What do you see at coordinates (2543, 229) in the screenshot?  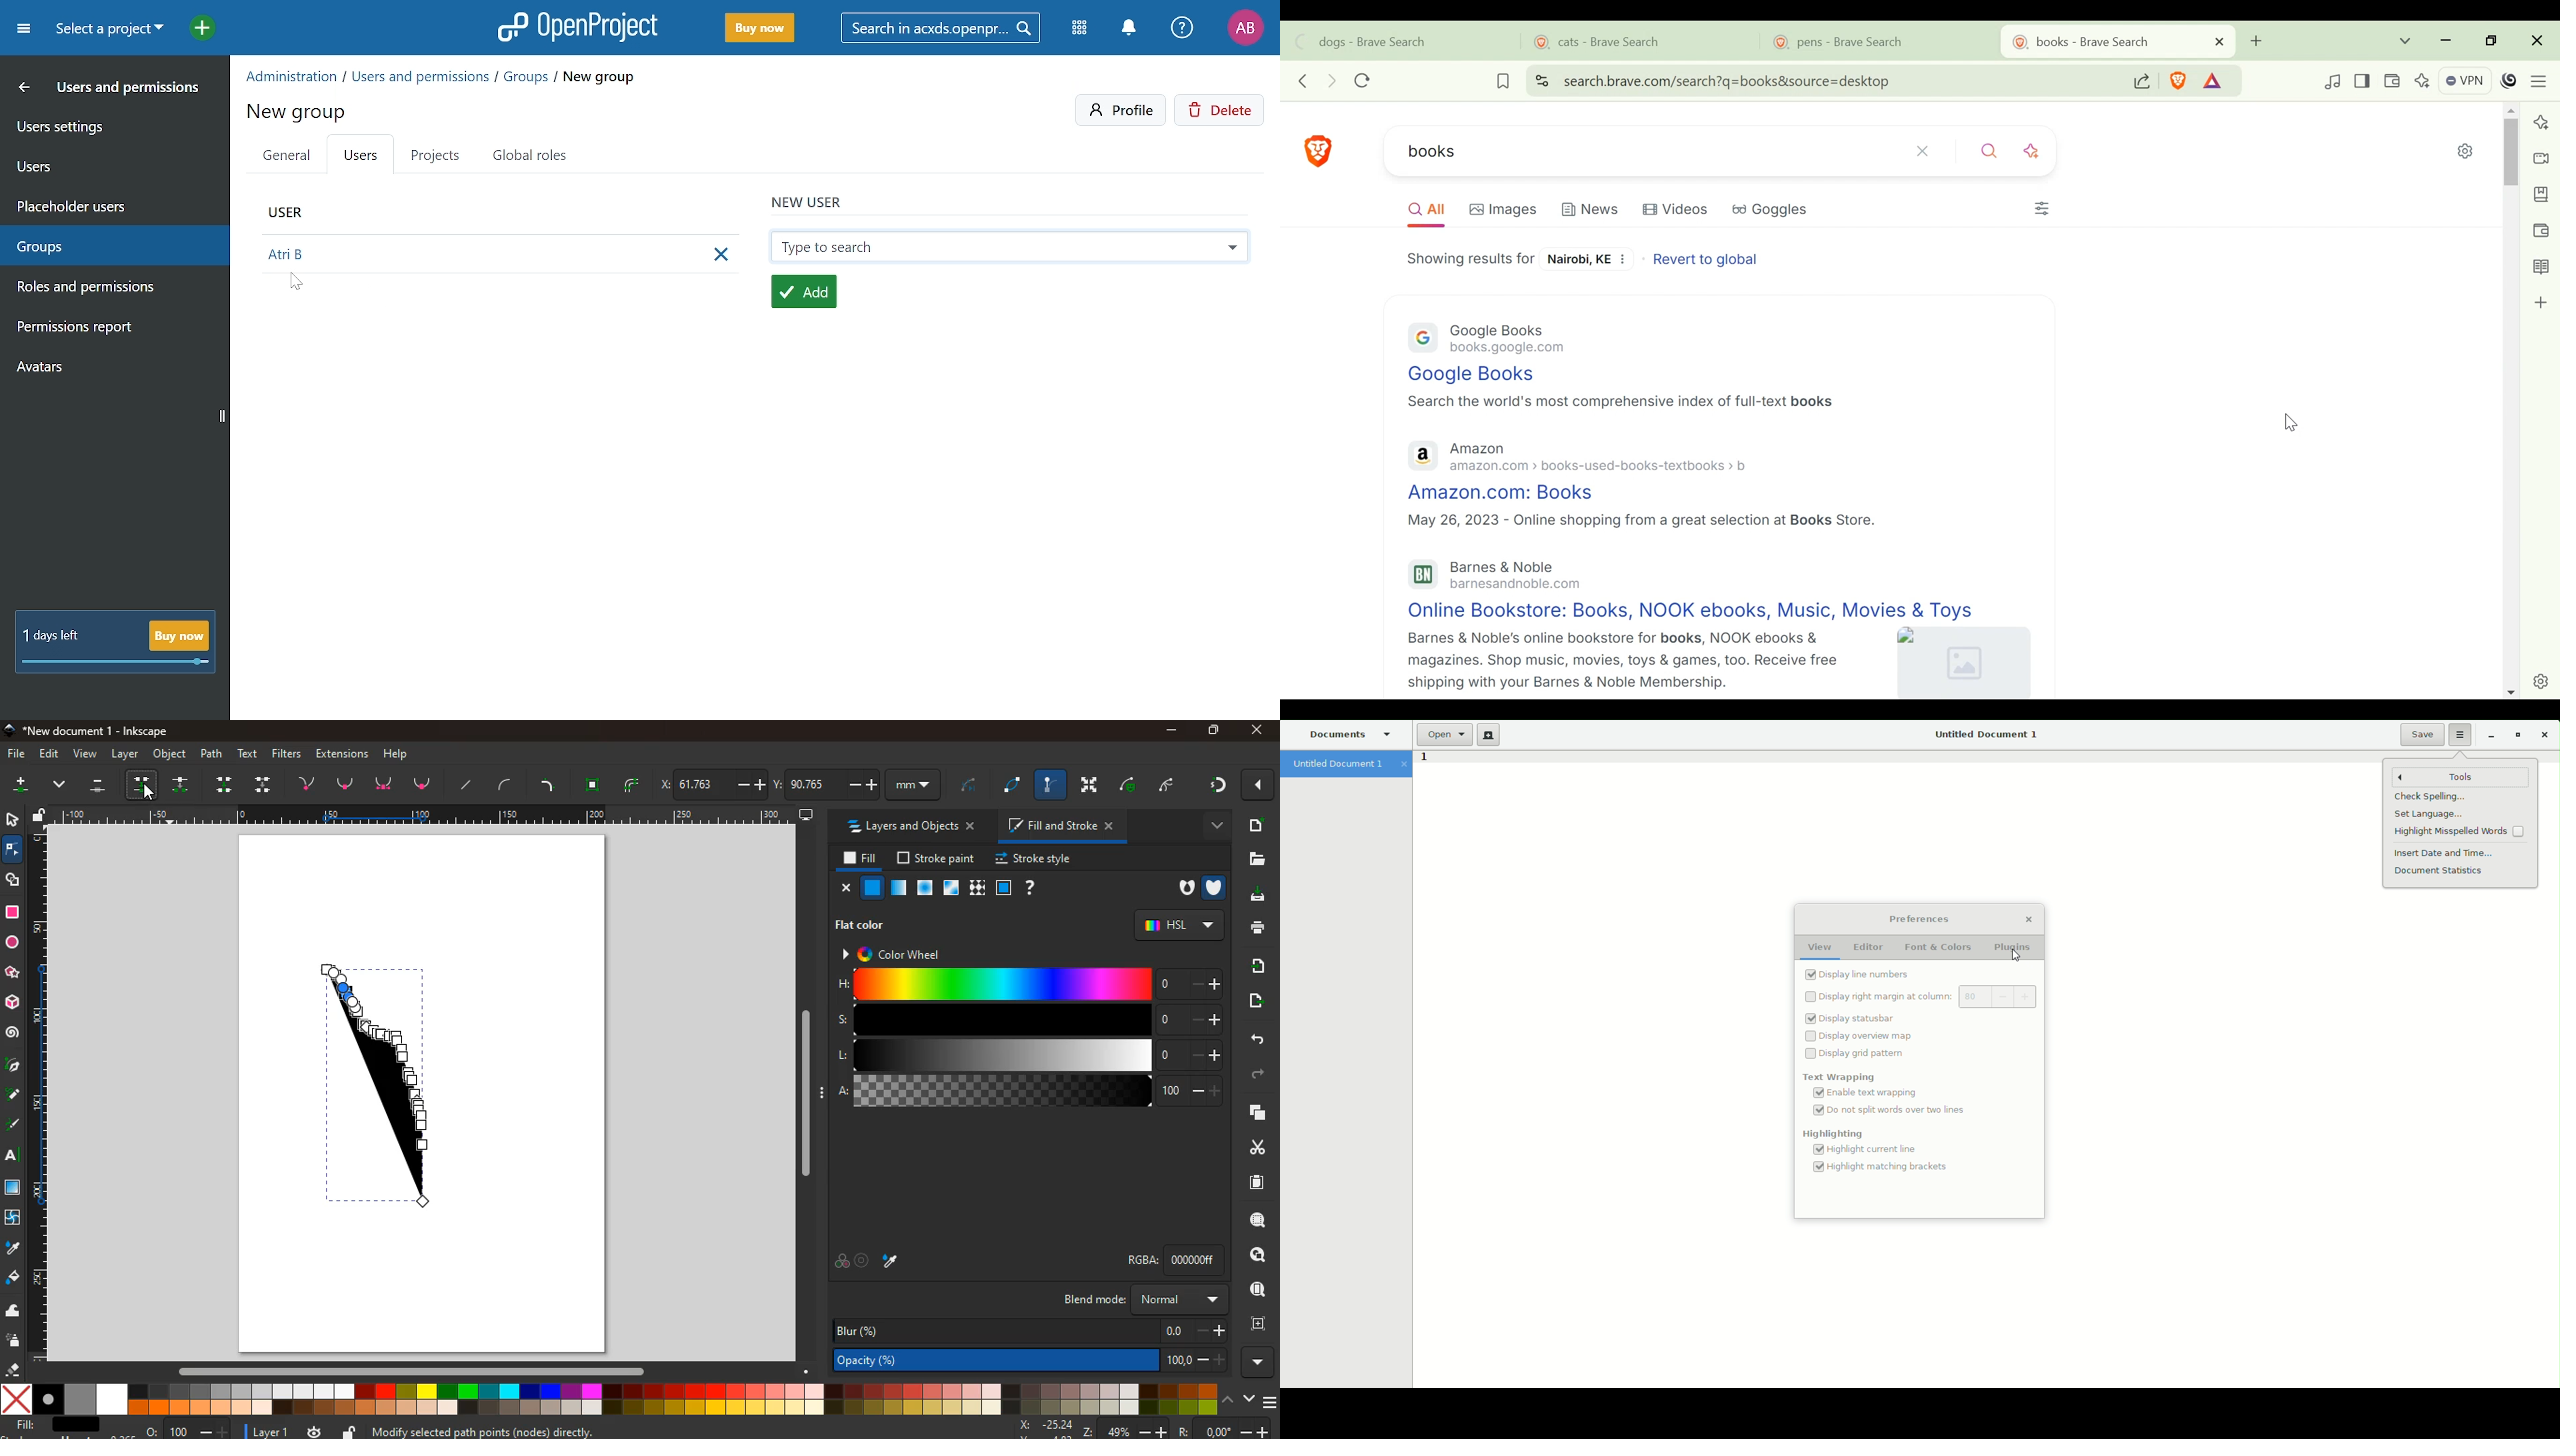 I see `Wallet` at bounding box center [2543, 229].